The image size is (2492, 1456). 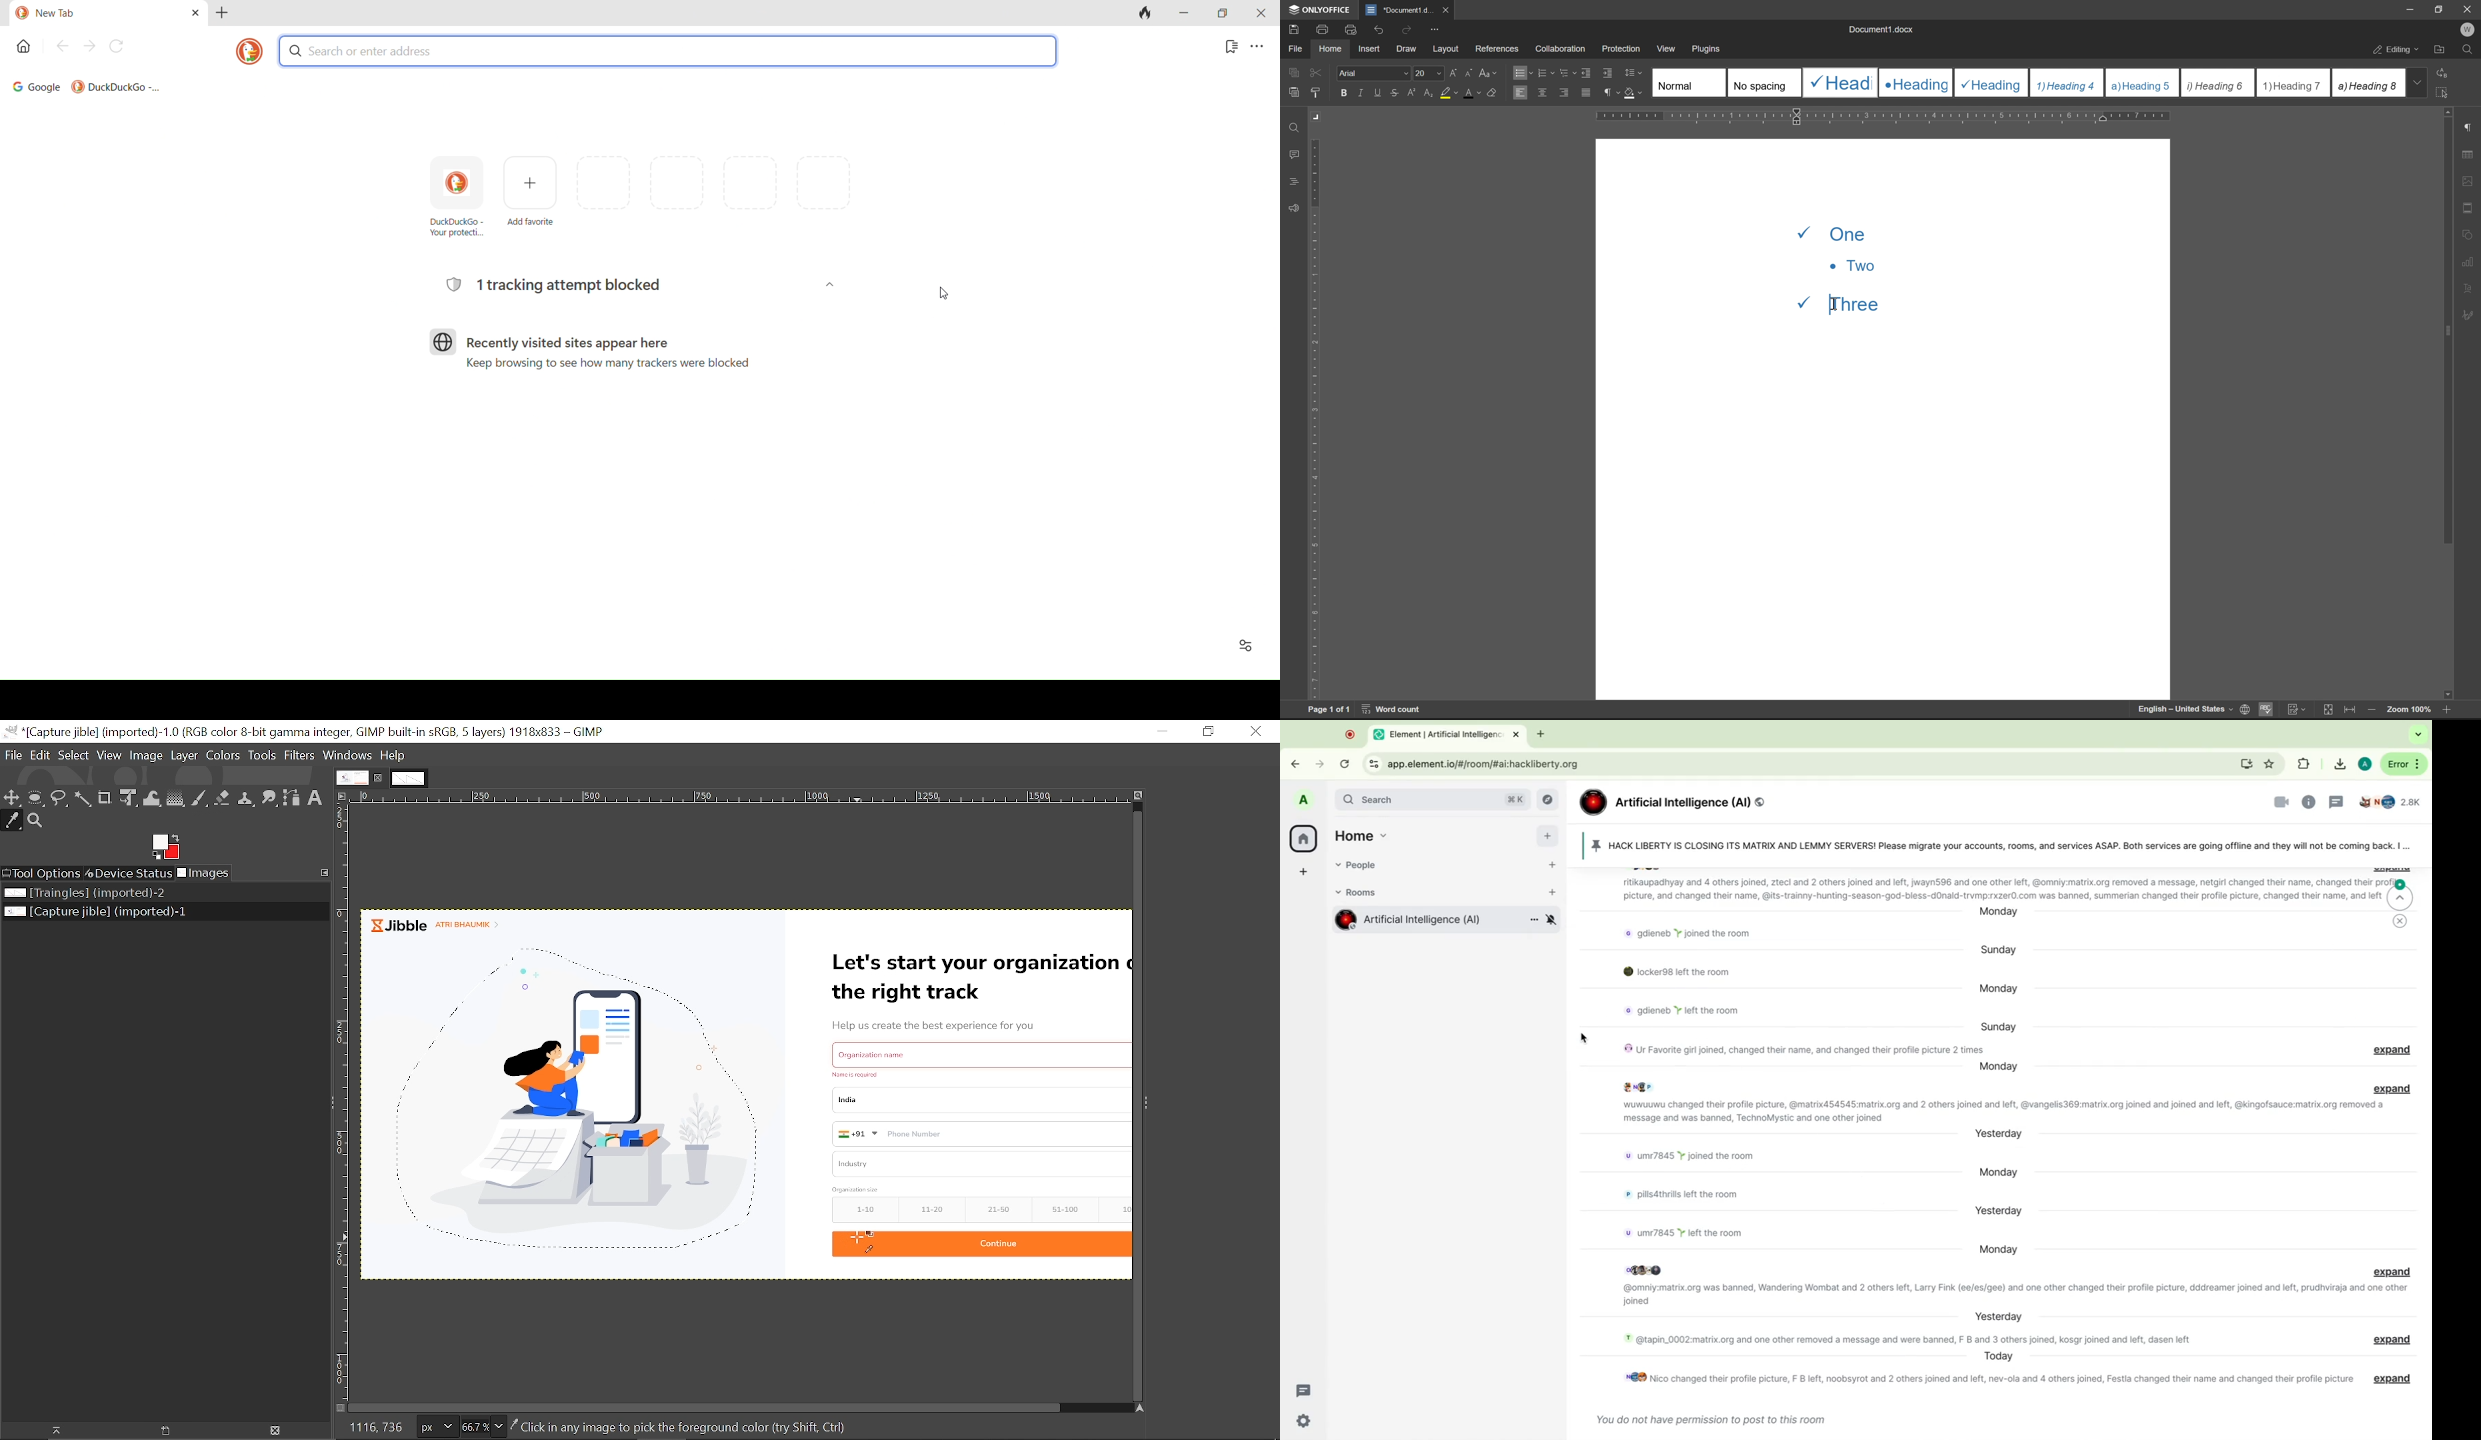 I want to click on No spacing, so click(x=1763, y=82).